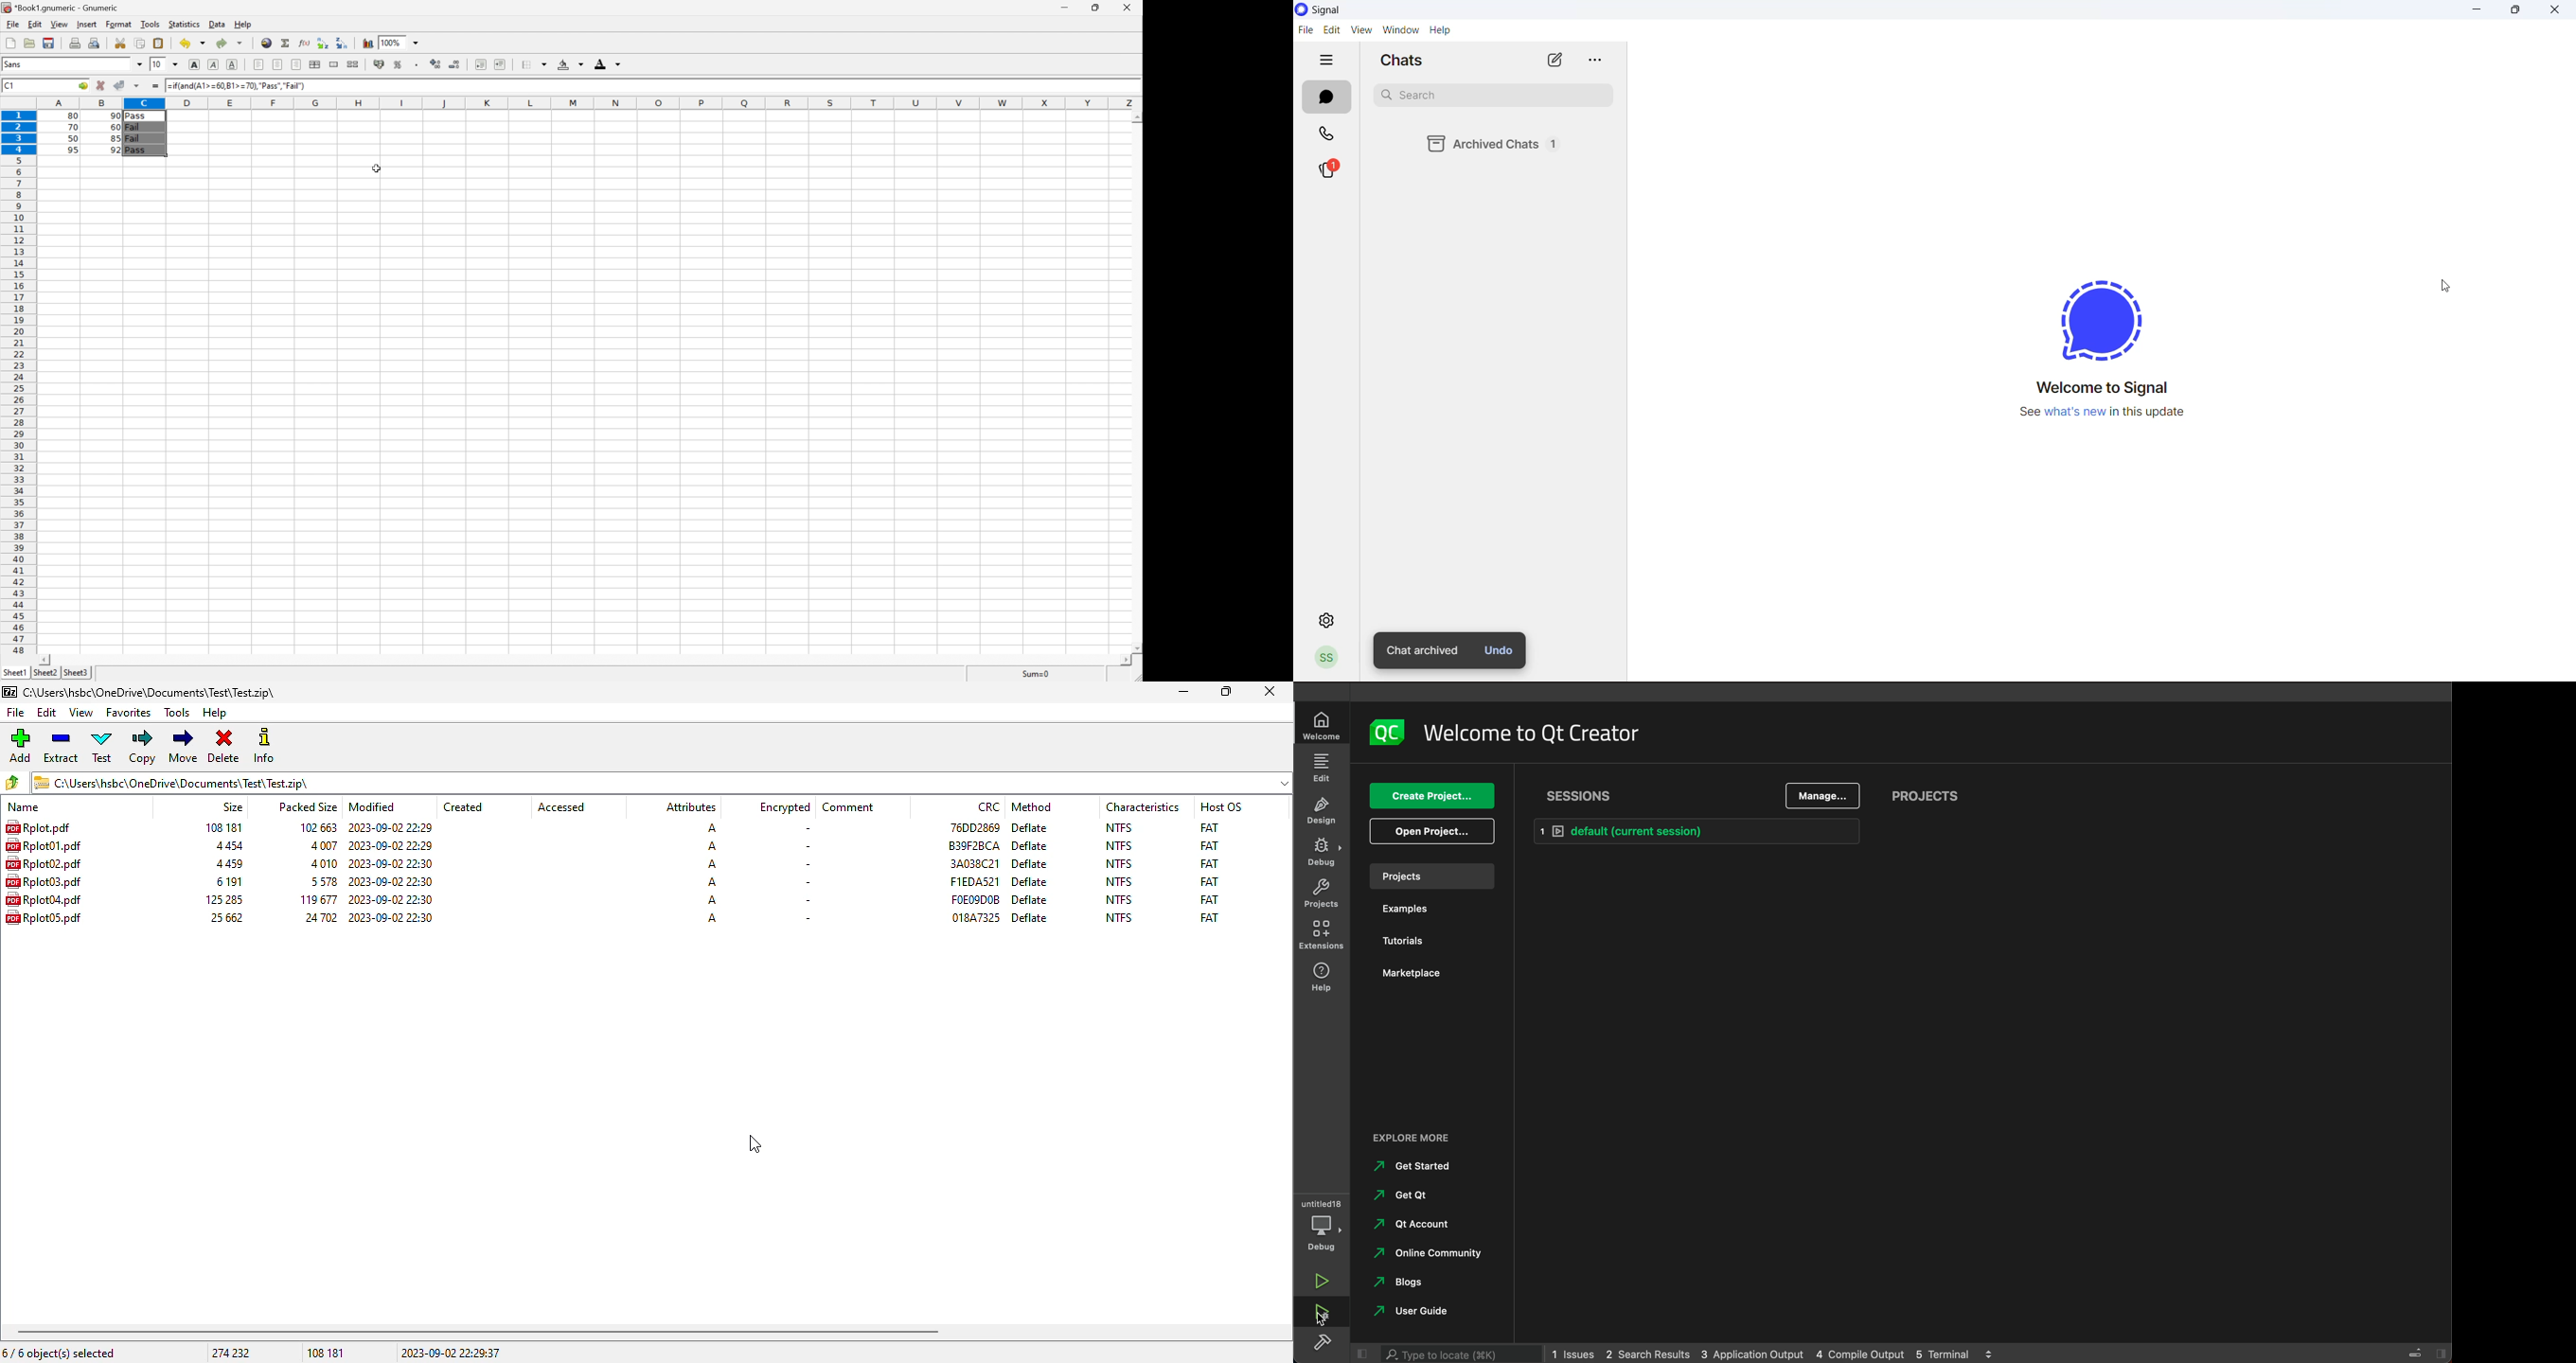  I want to click on 108 181, so click(326, 1354).